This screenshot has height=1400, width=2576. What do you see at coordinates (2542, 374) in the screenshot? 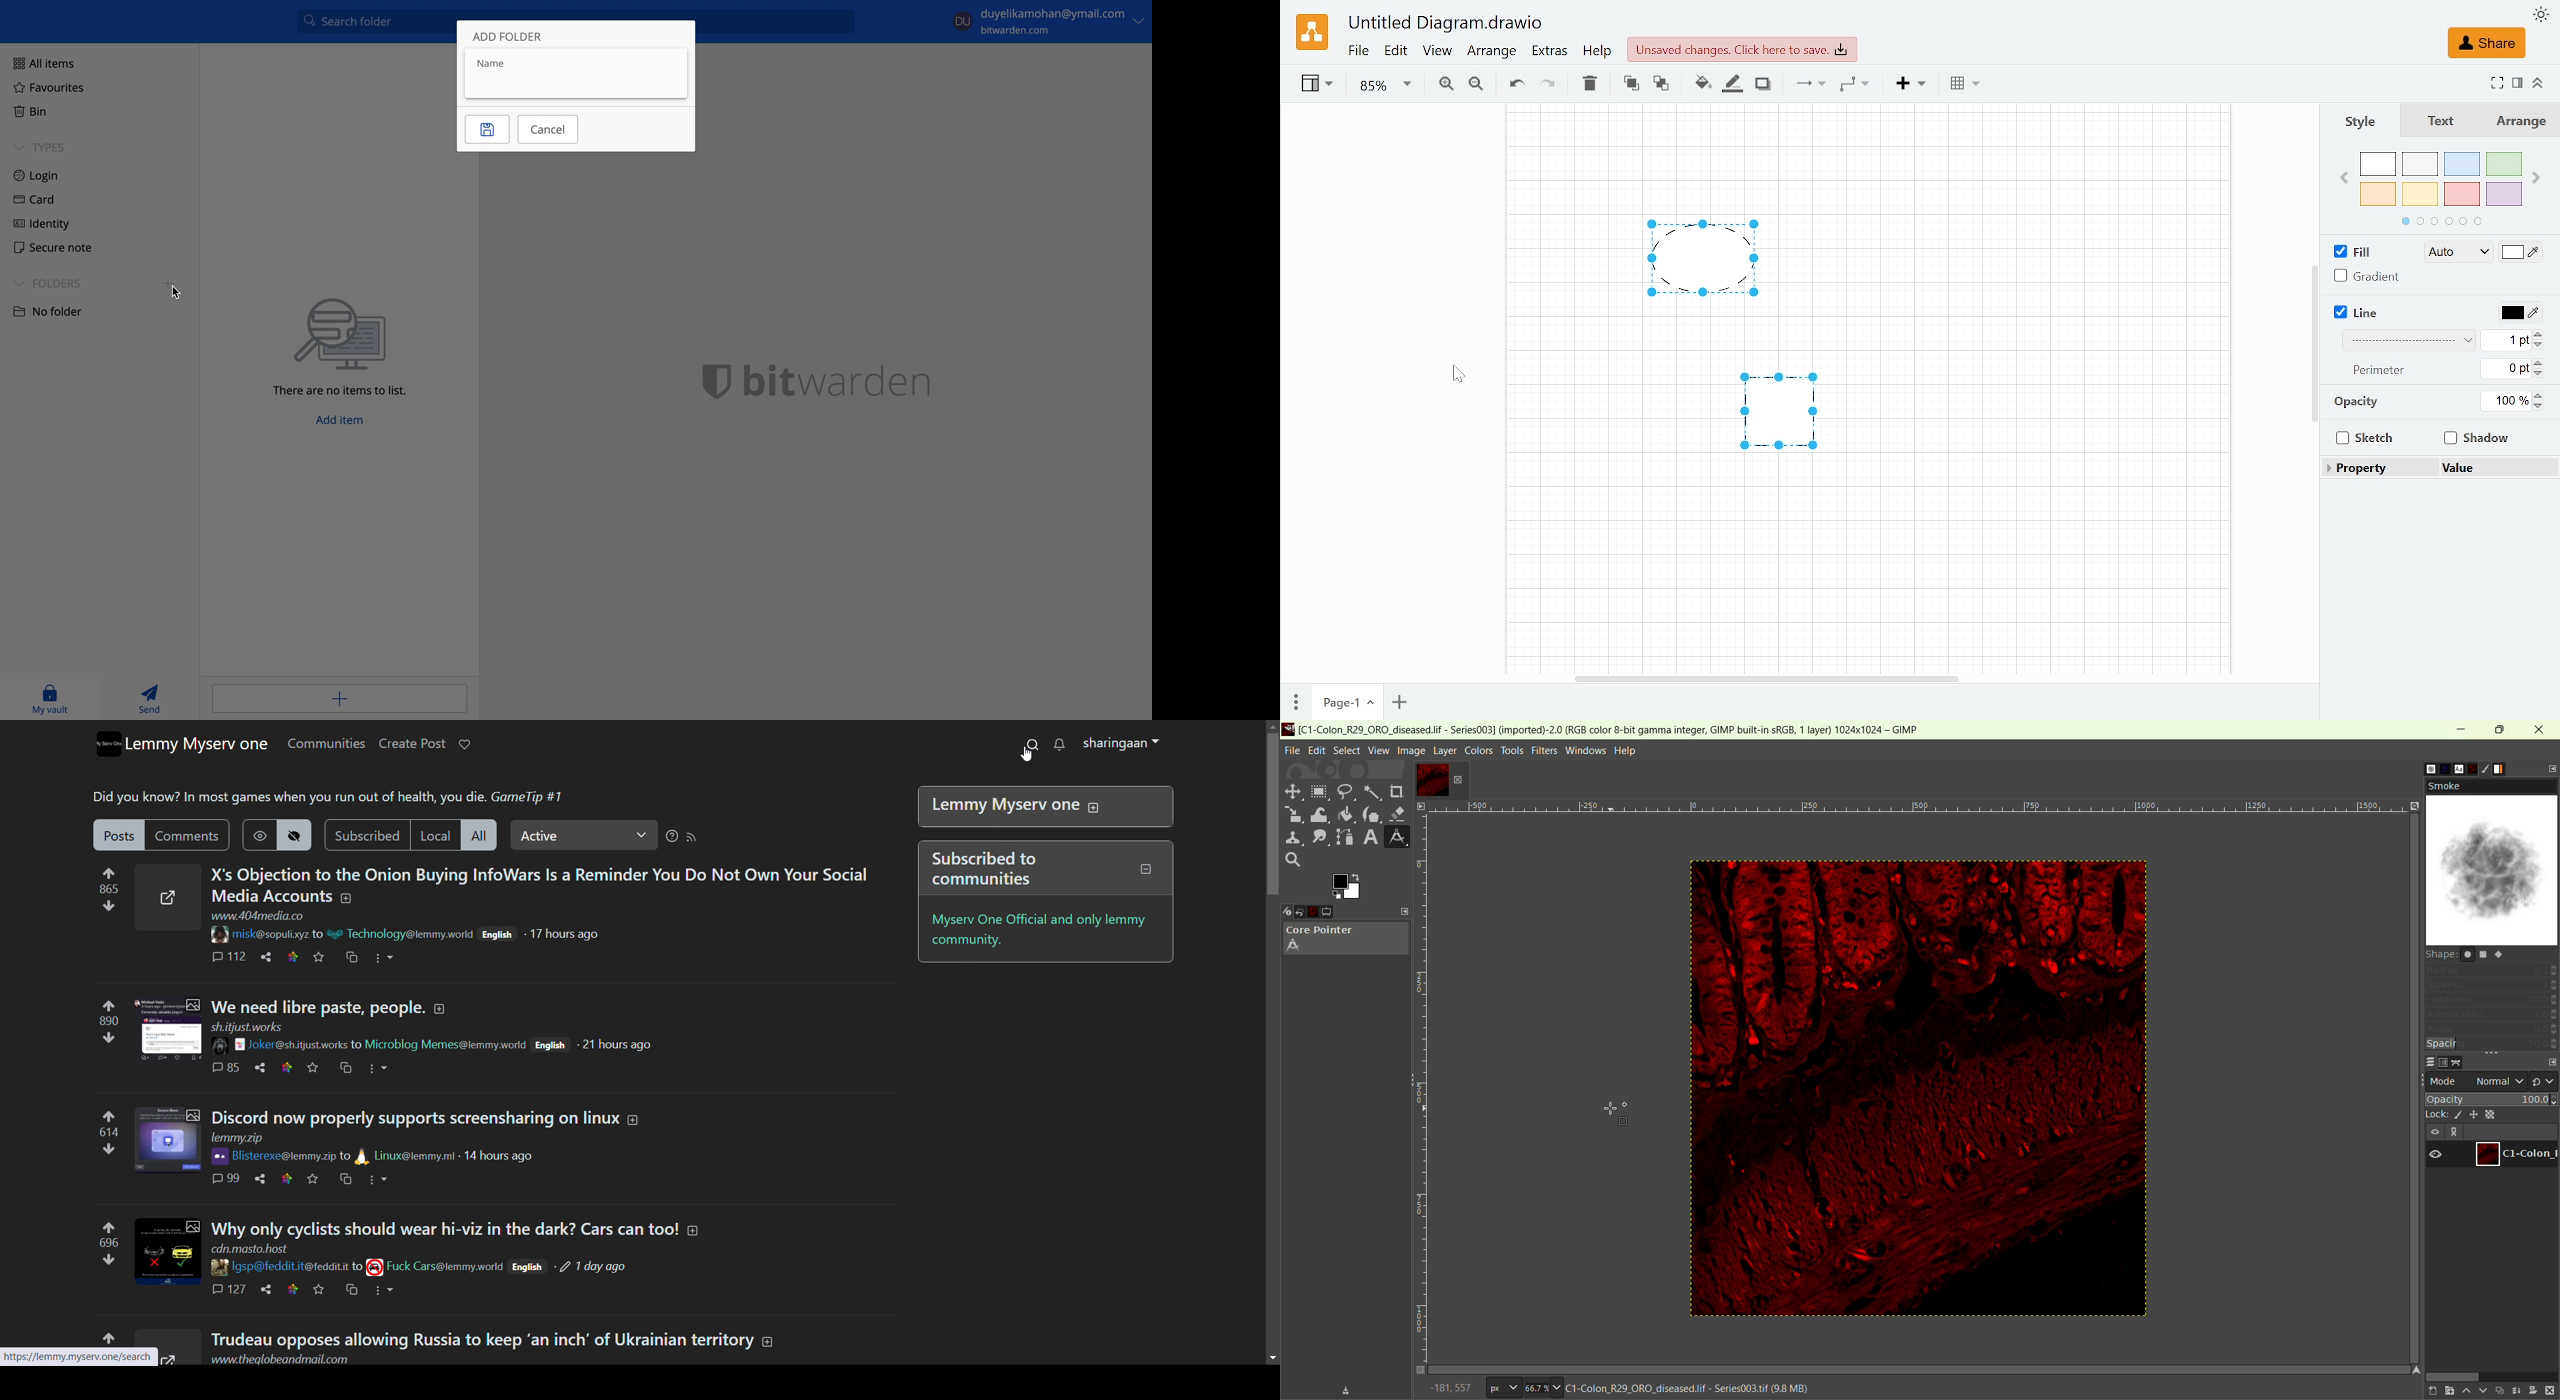
I see `Decrease perimeter` at bounding box center [2542, 374].